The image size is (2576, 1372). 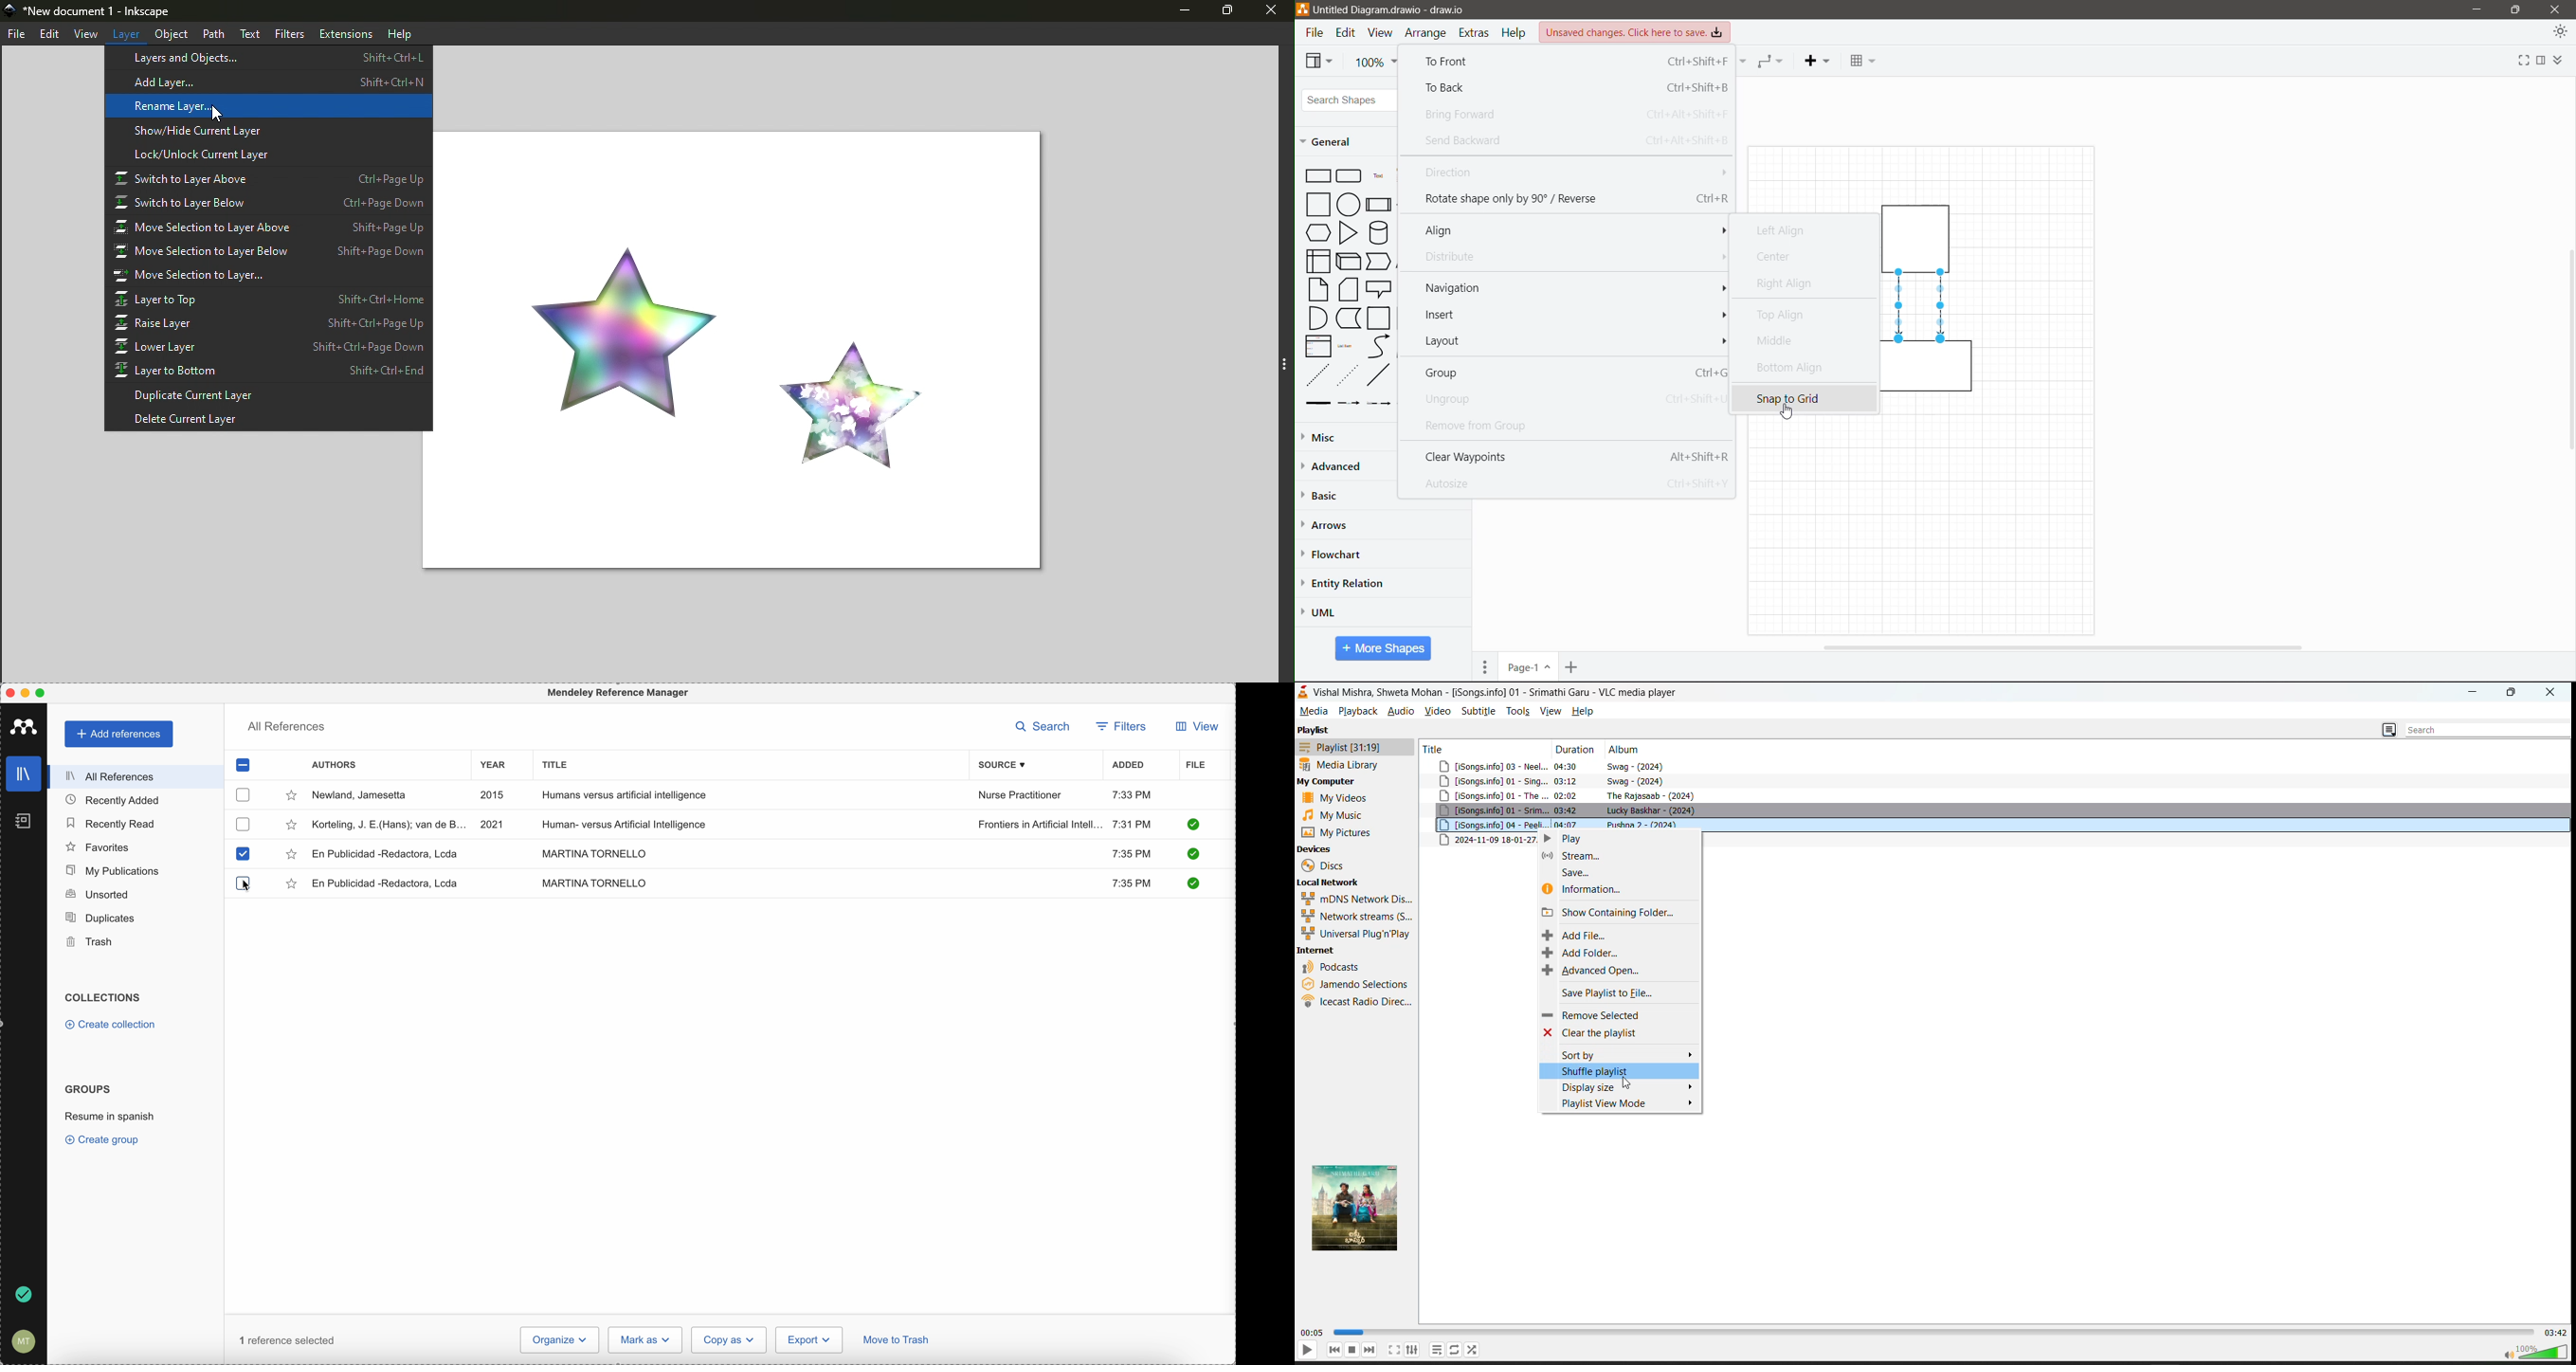 What do you see at coordinates (1569, 795) in the screenshot?
I see `02:02` at bounding box center [1569, 795].